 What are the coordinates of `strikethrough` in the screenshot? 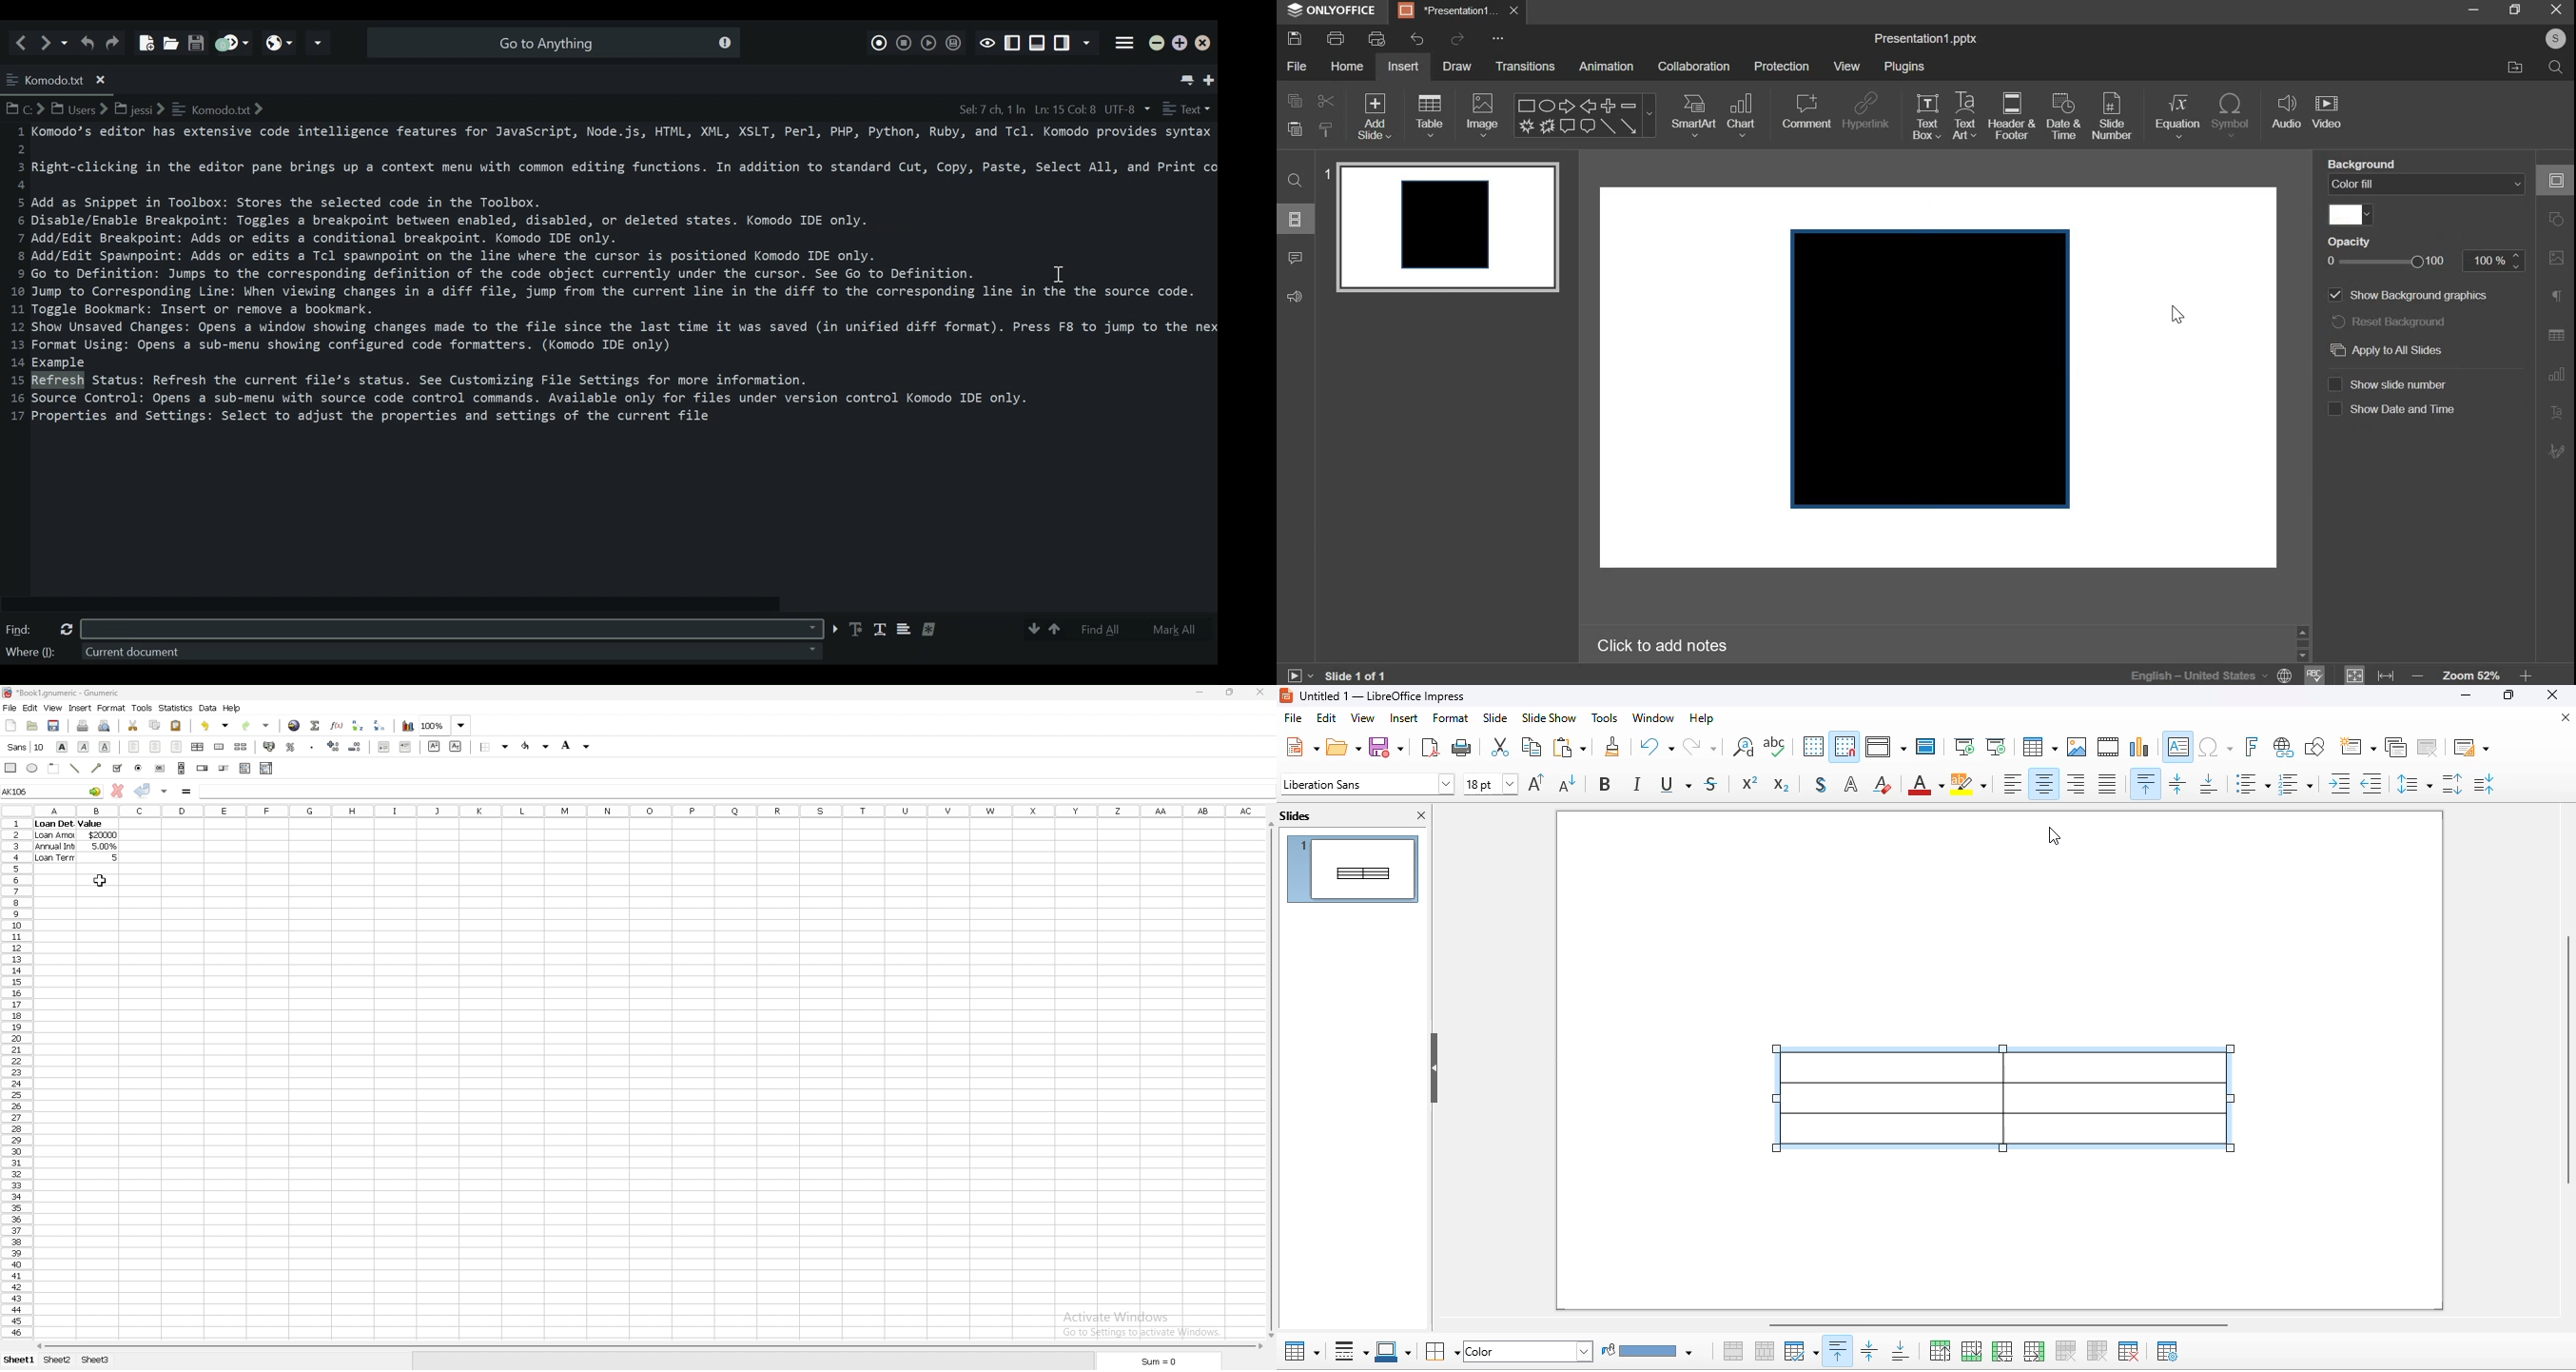 It's located at (1712, 784).